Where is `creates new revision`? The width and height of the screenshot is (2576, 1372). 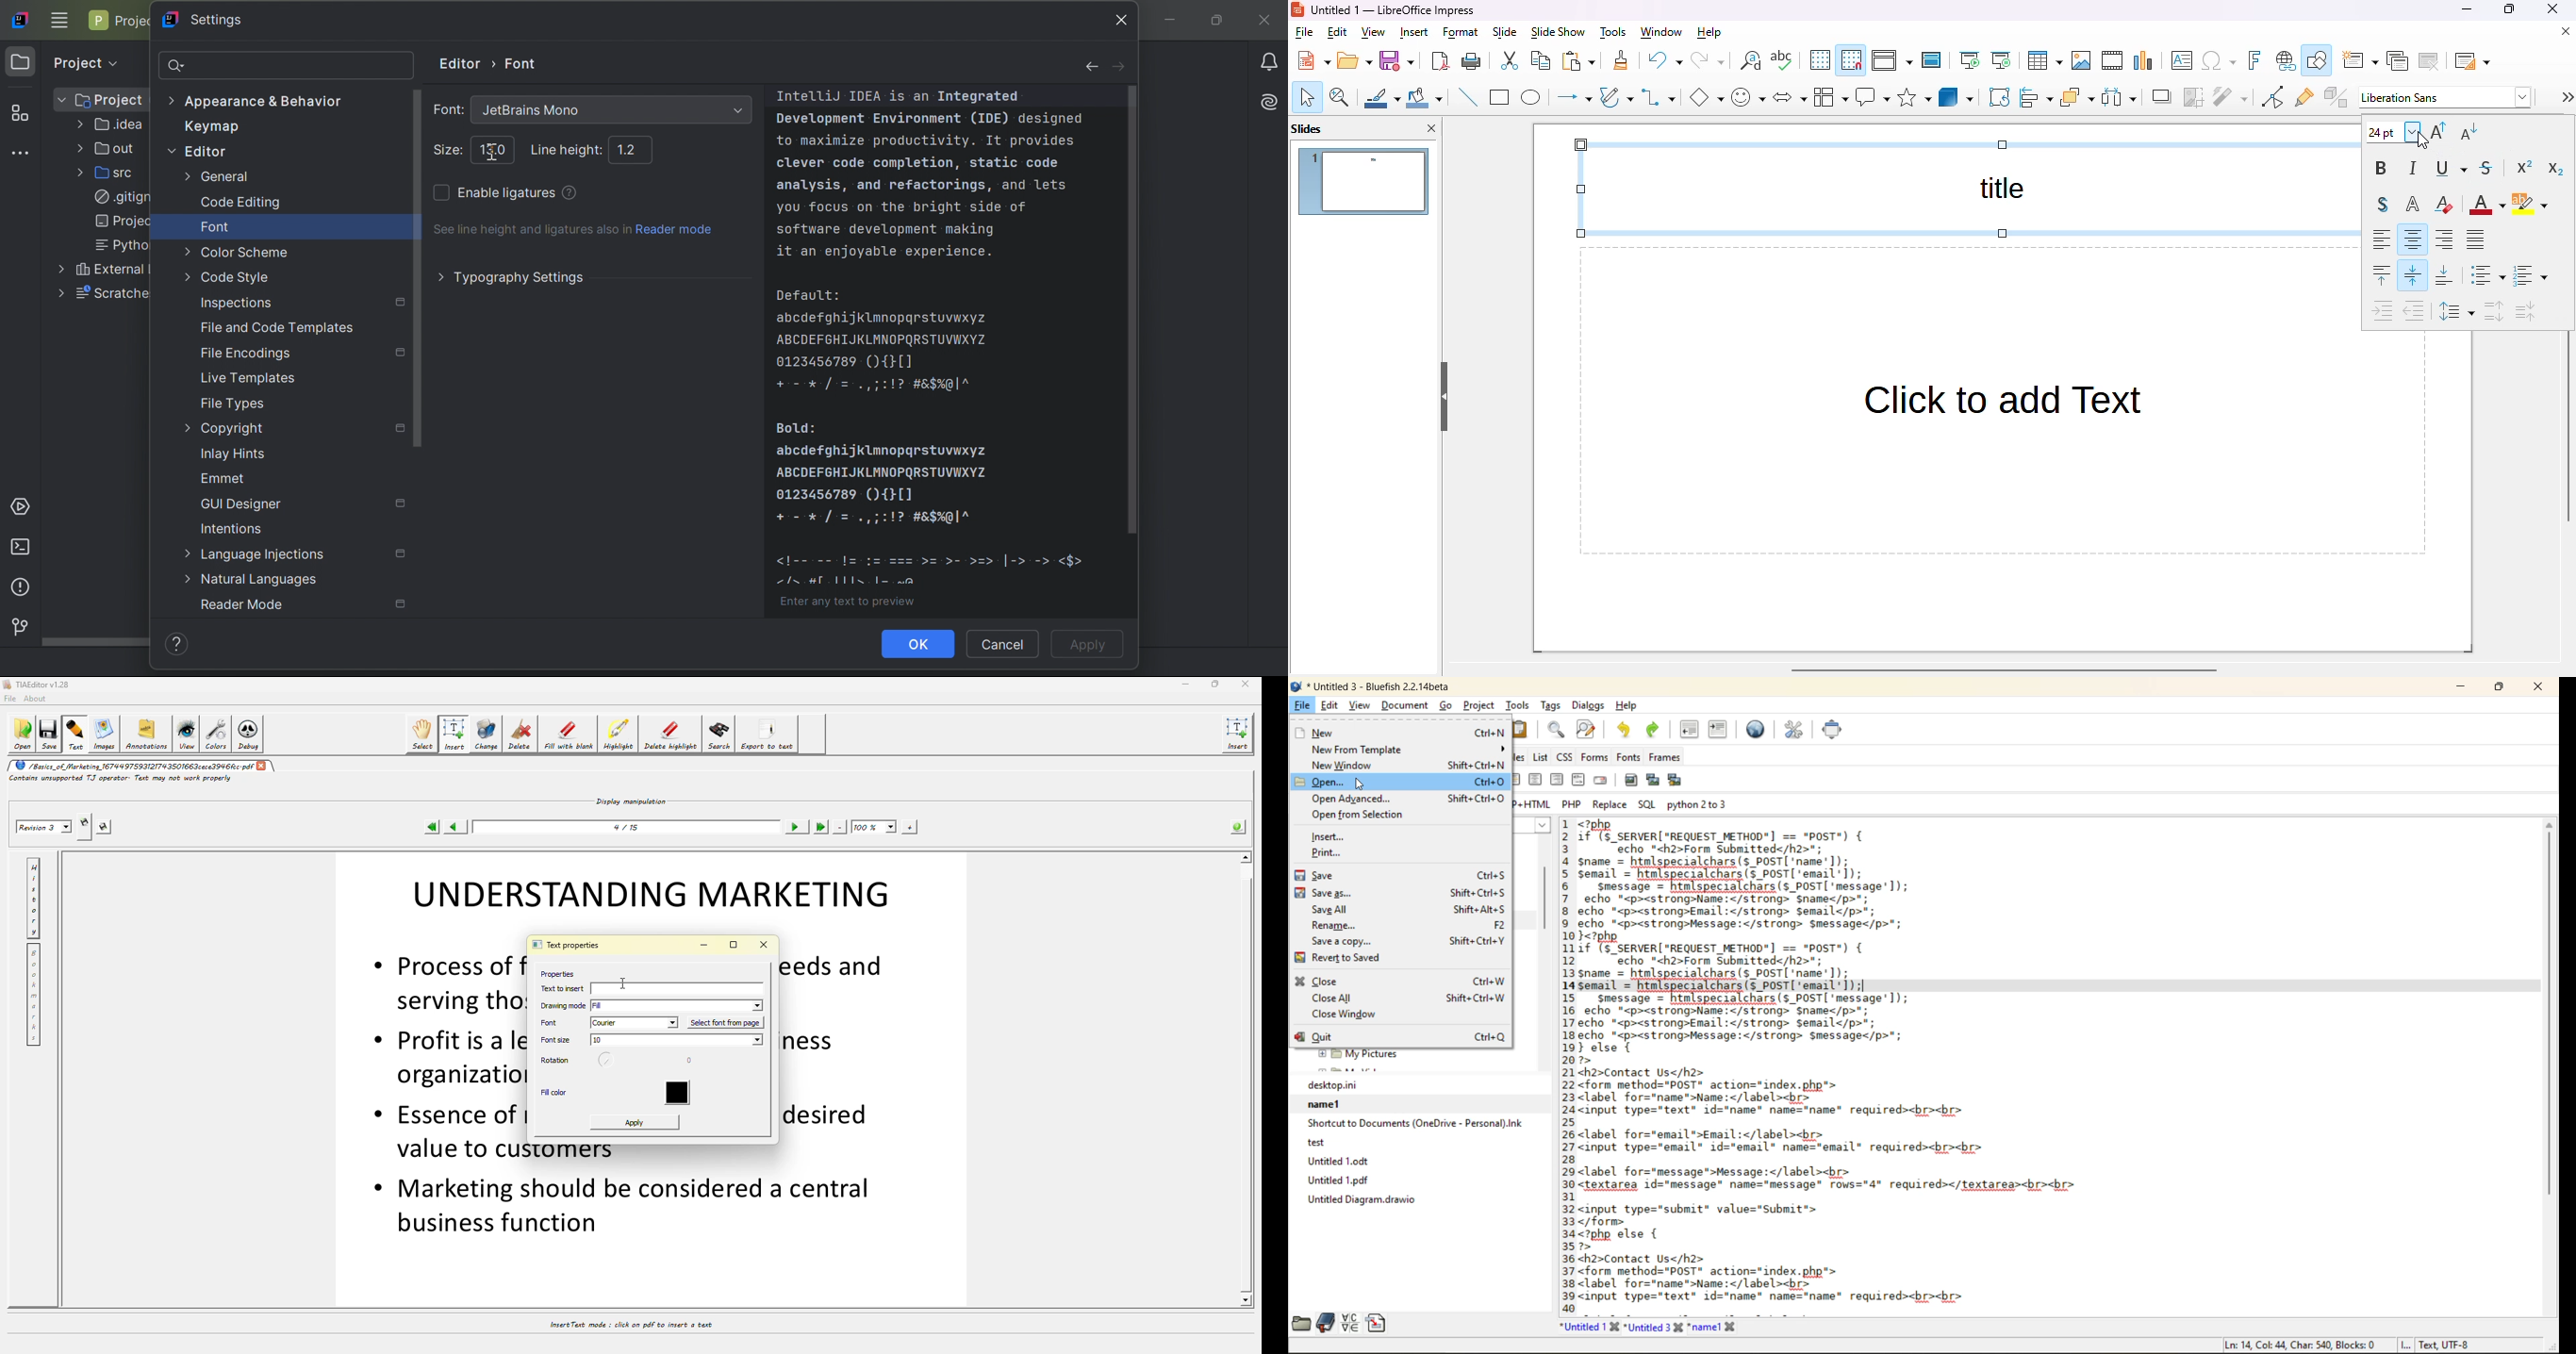 creates new revision is located at coordinates (83, 821).